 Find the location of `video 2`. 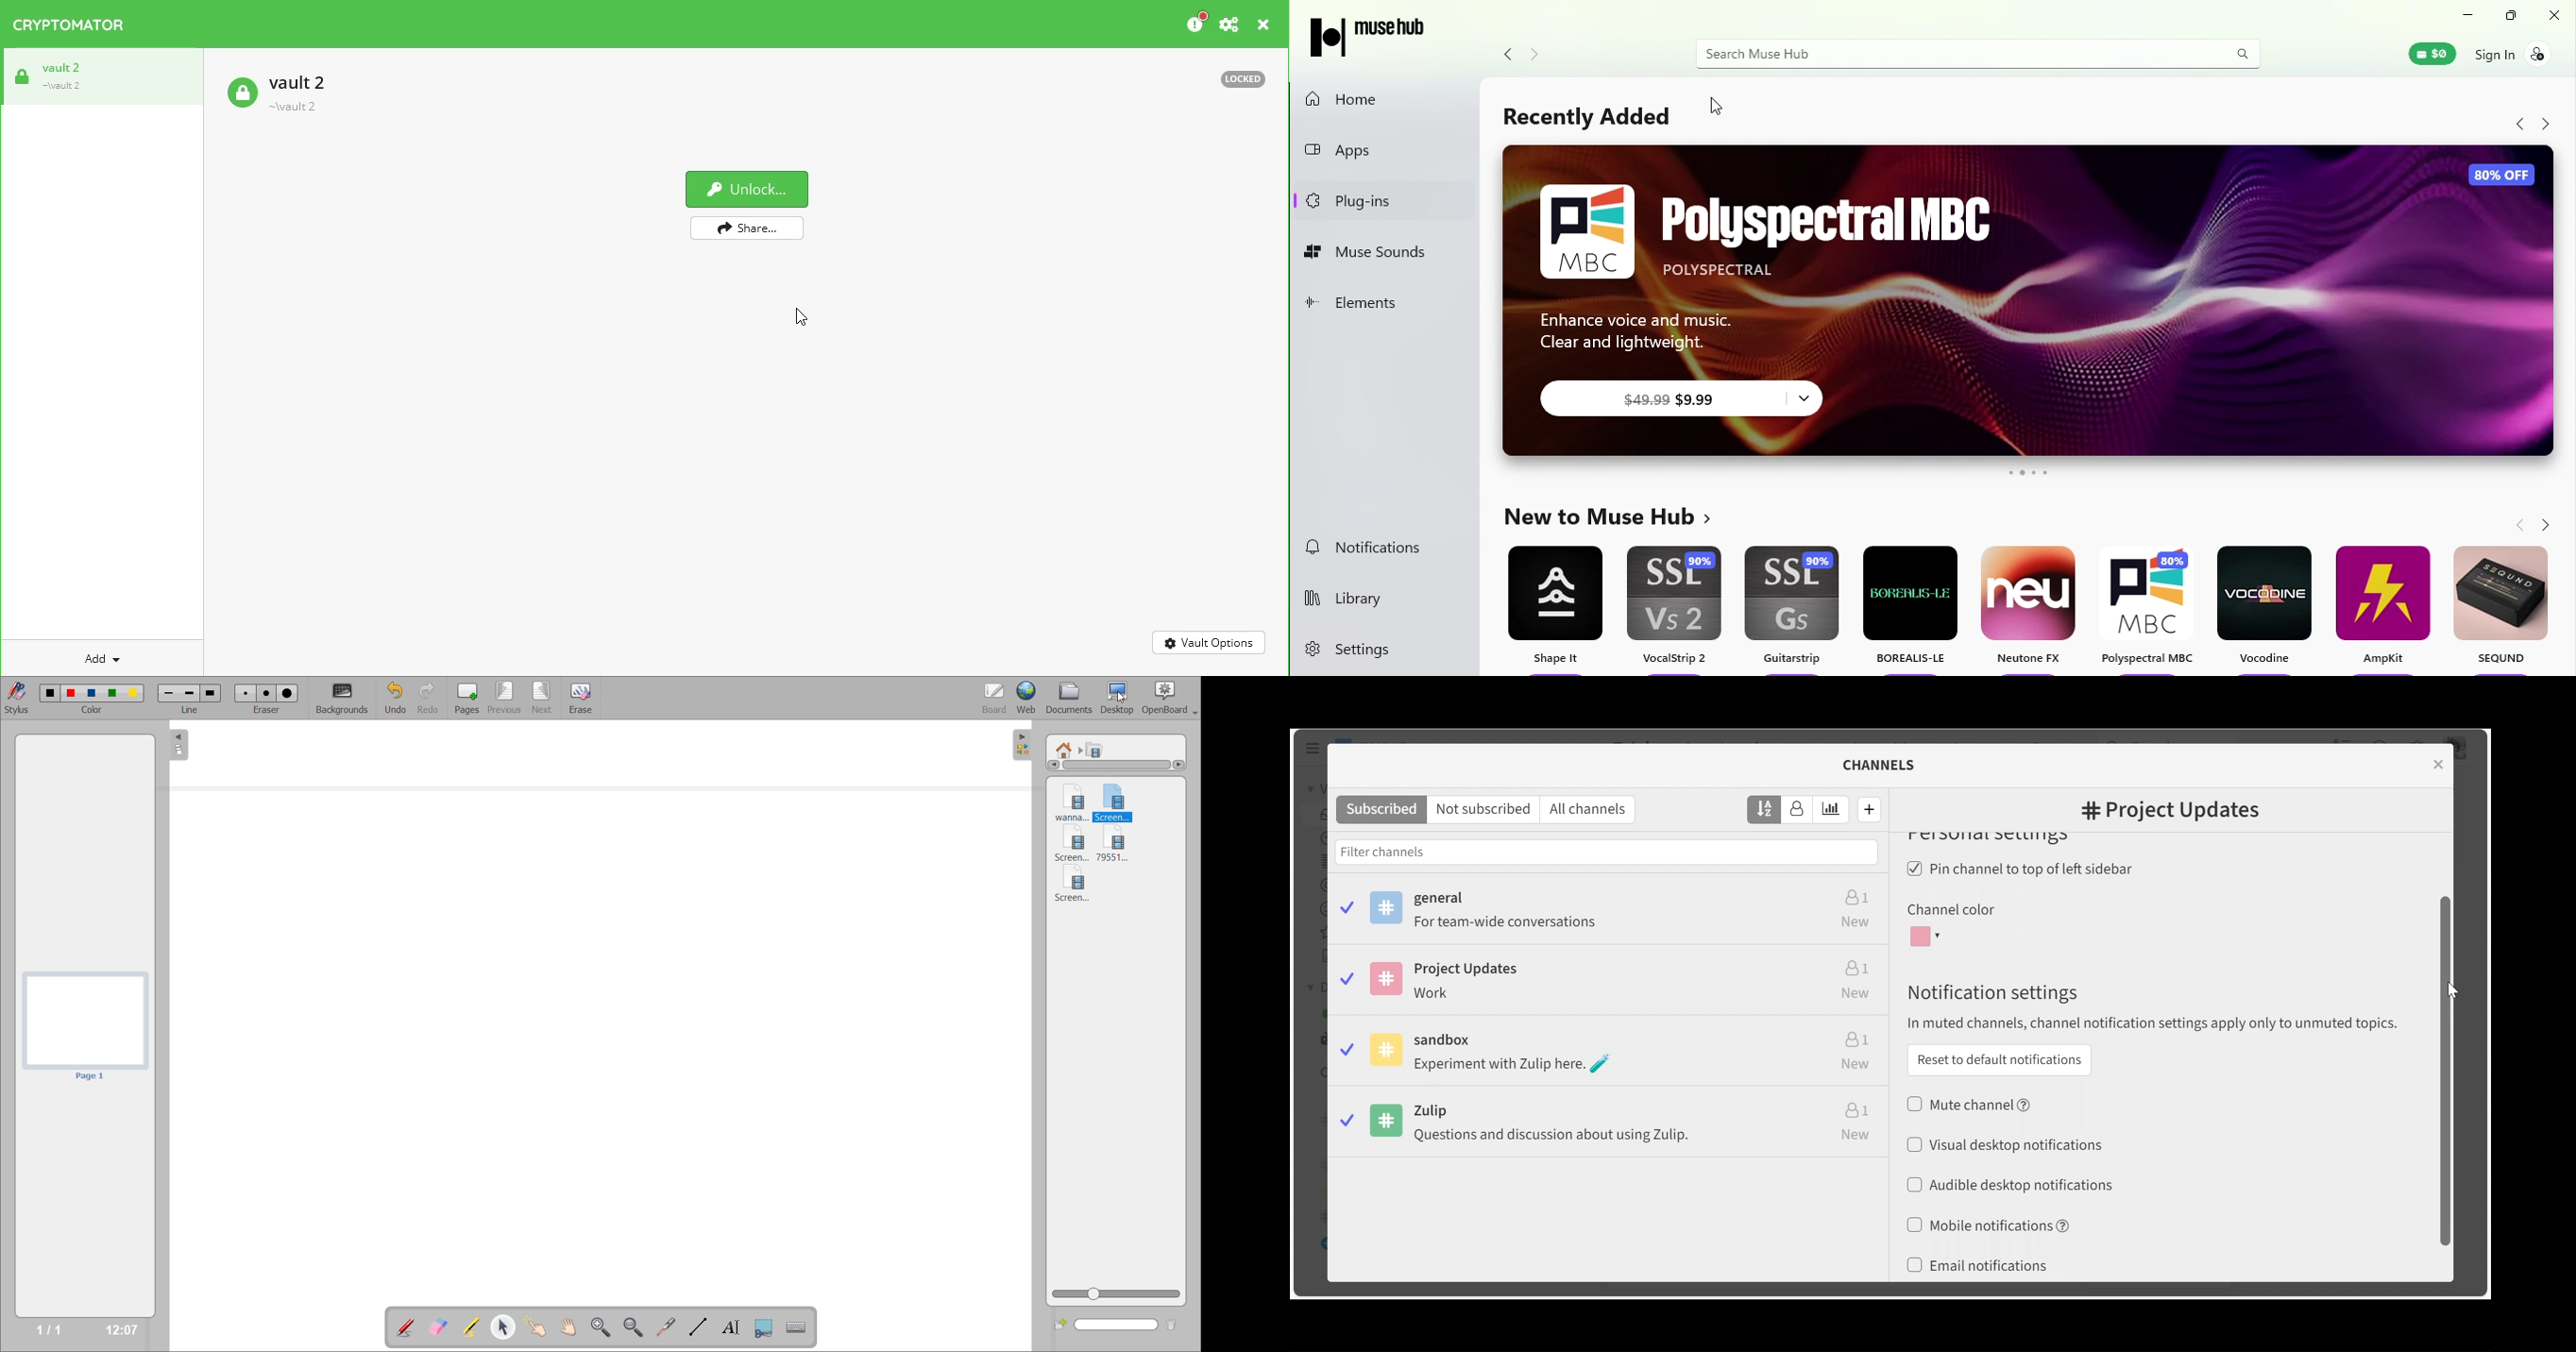

video 2 is located at coordinates (1118, 801).